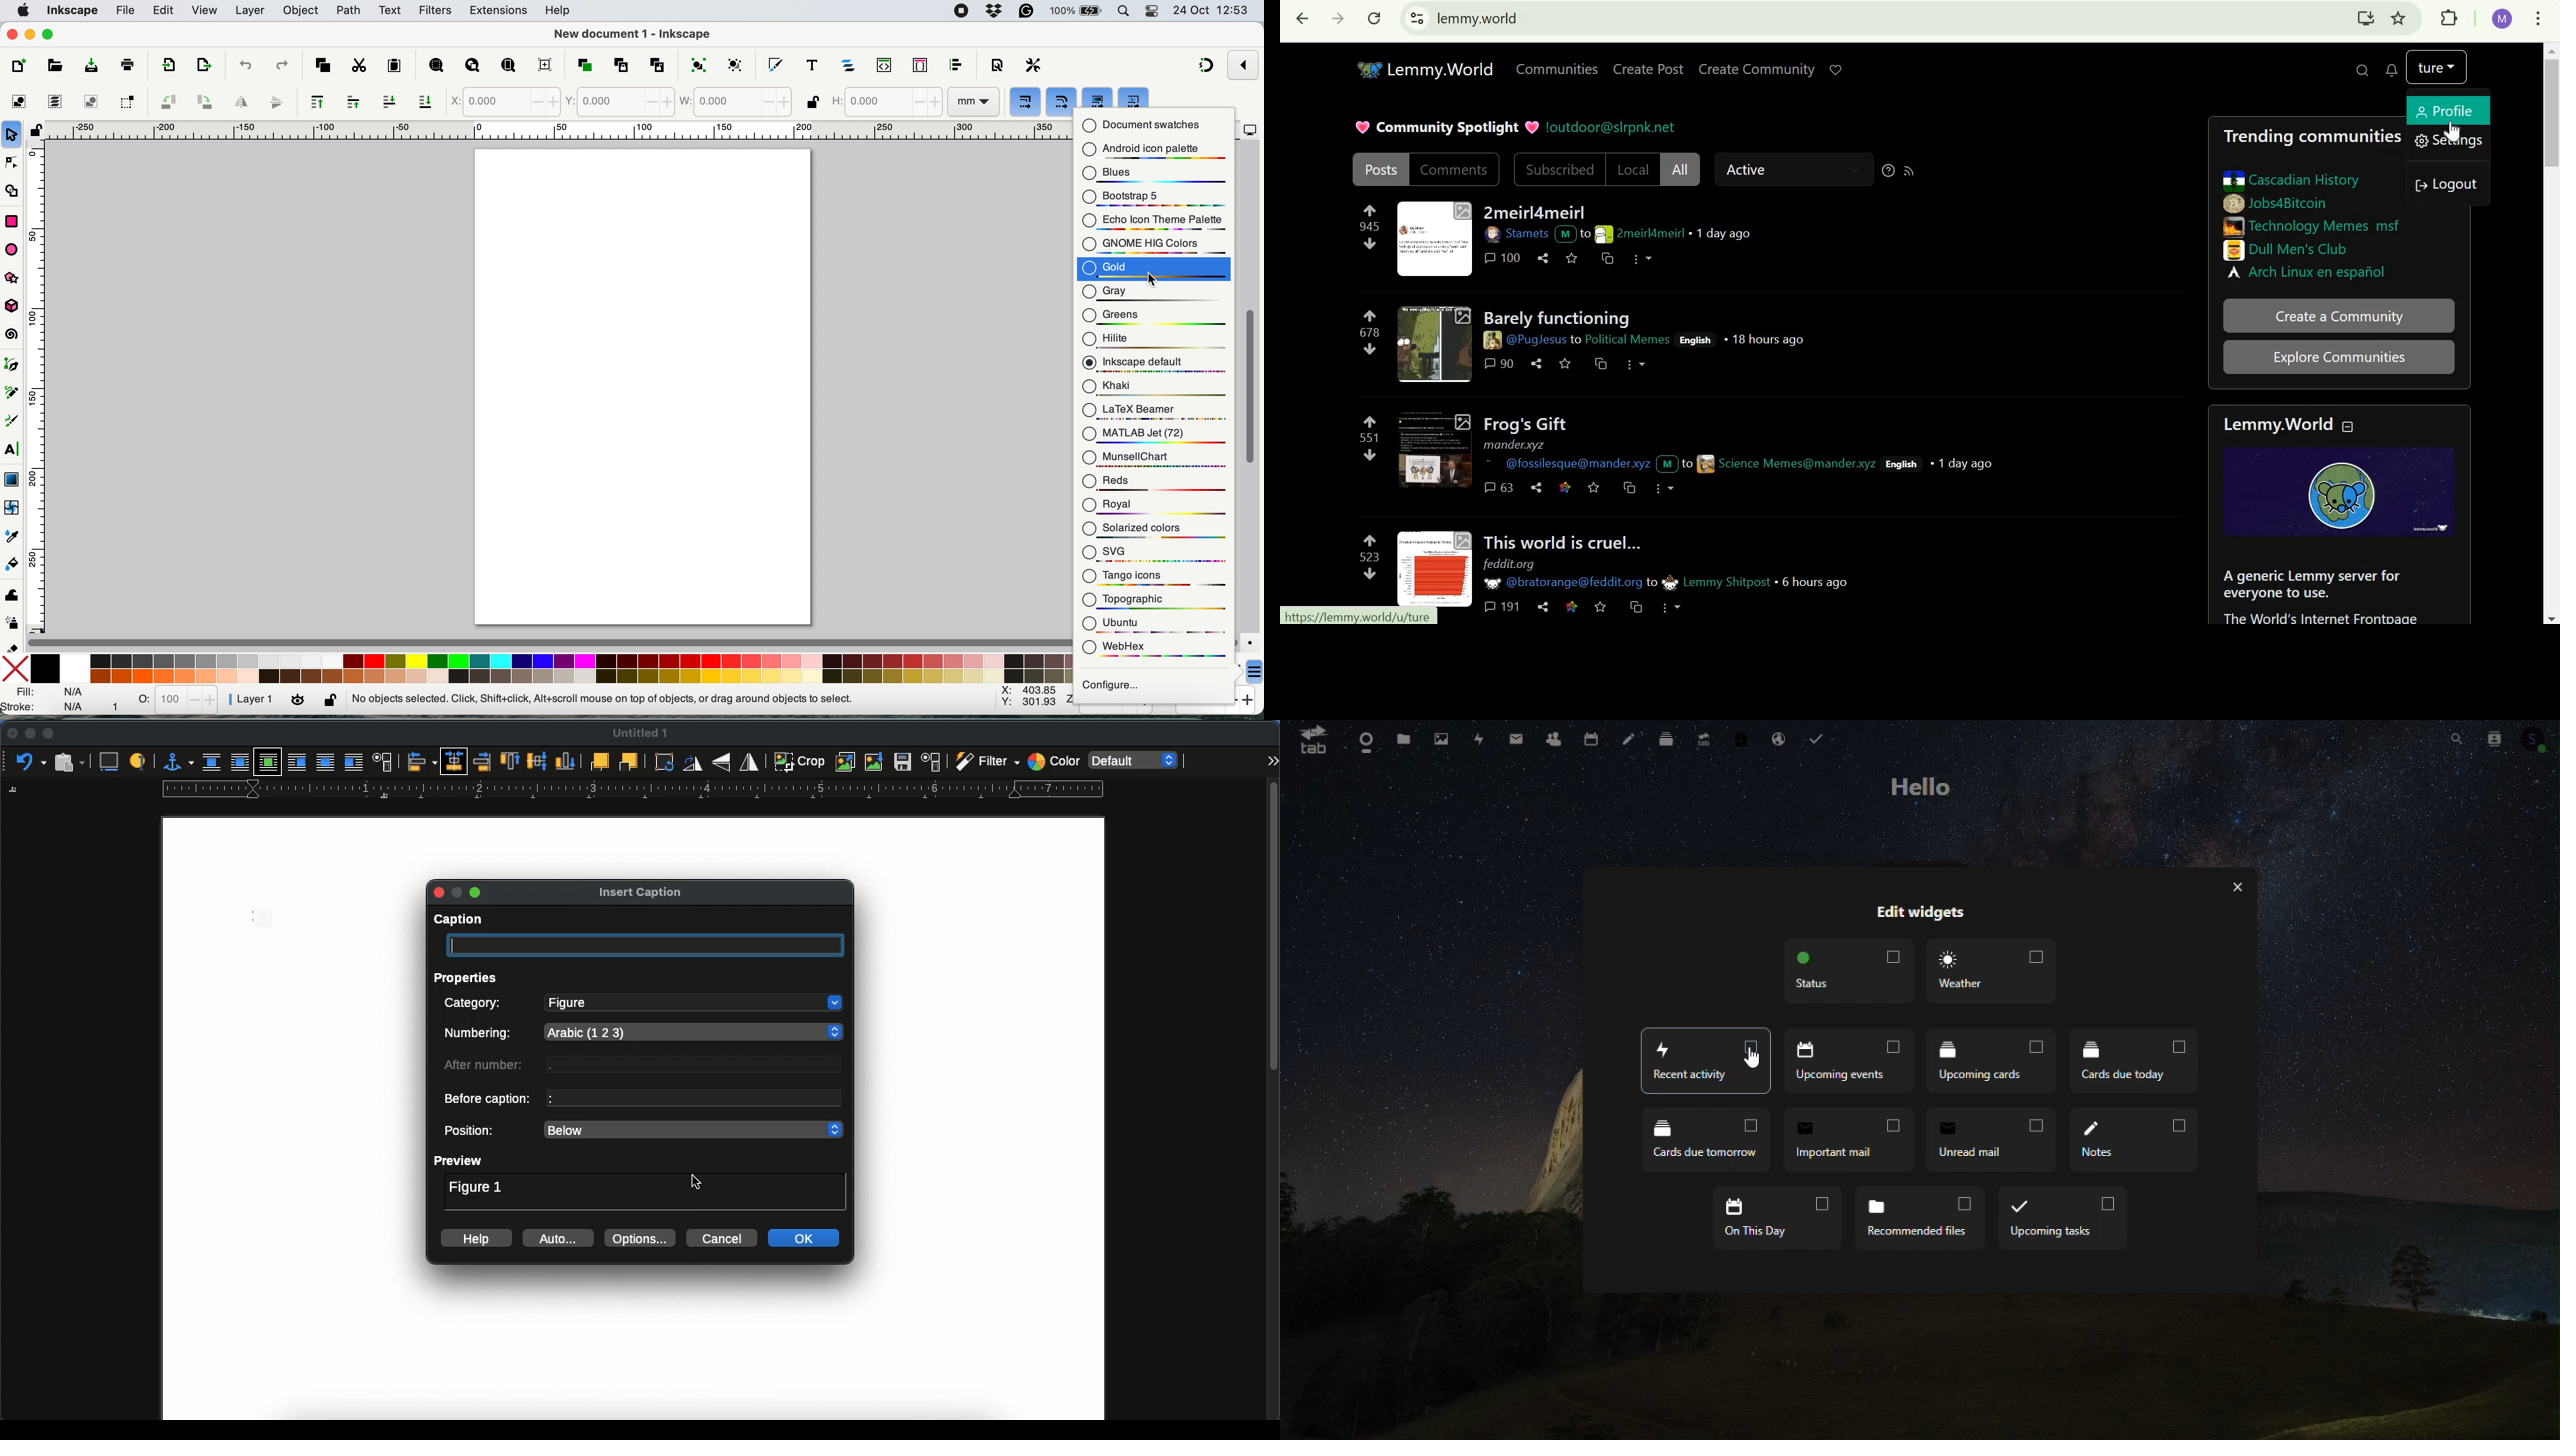  Describe the element at coordinates (14, 162) in the screenshot. I see `node tool` at that location.